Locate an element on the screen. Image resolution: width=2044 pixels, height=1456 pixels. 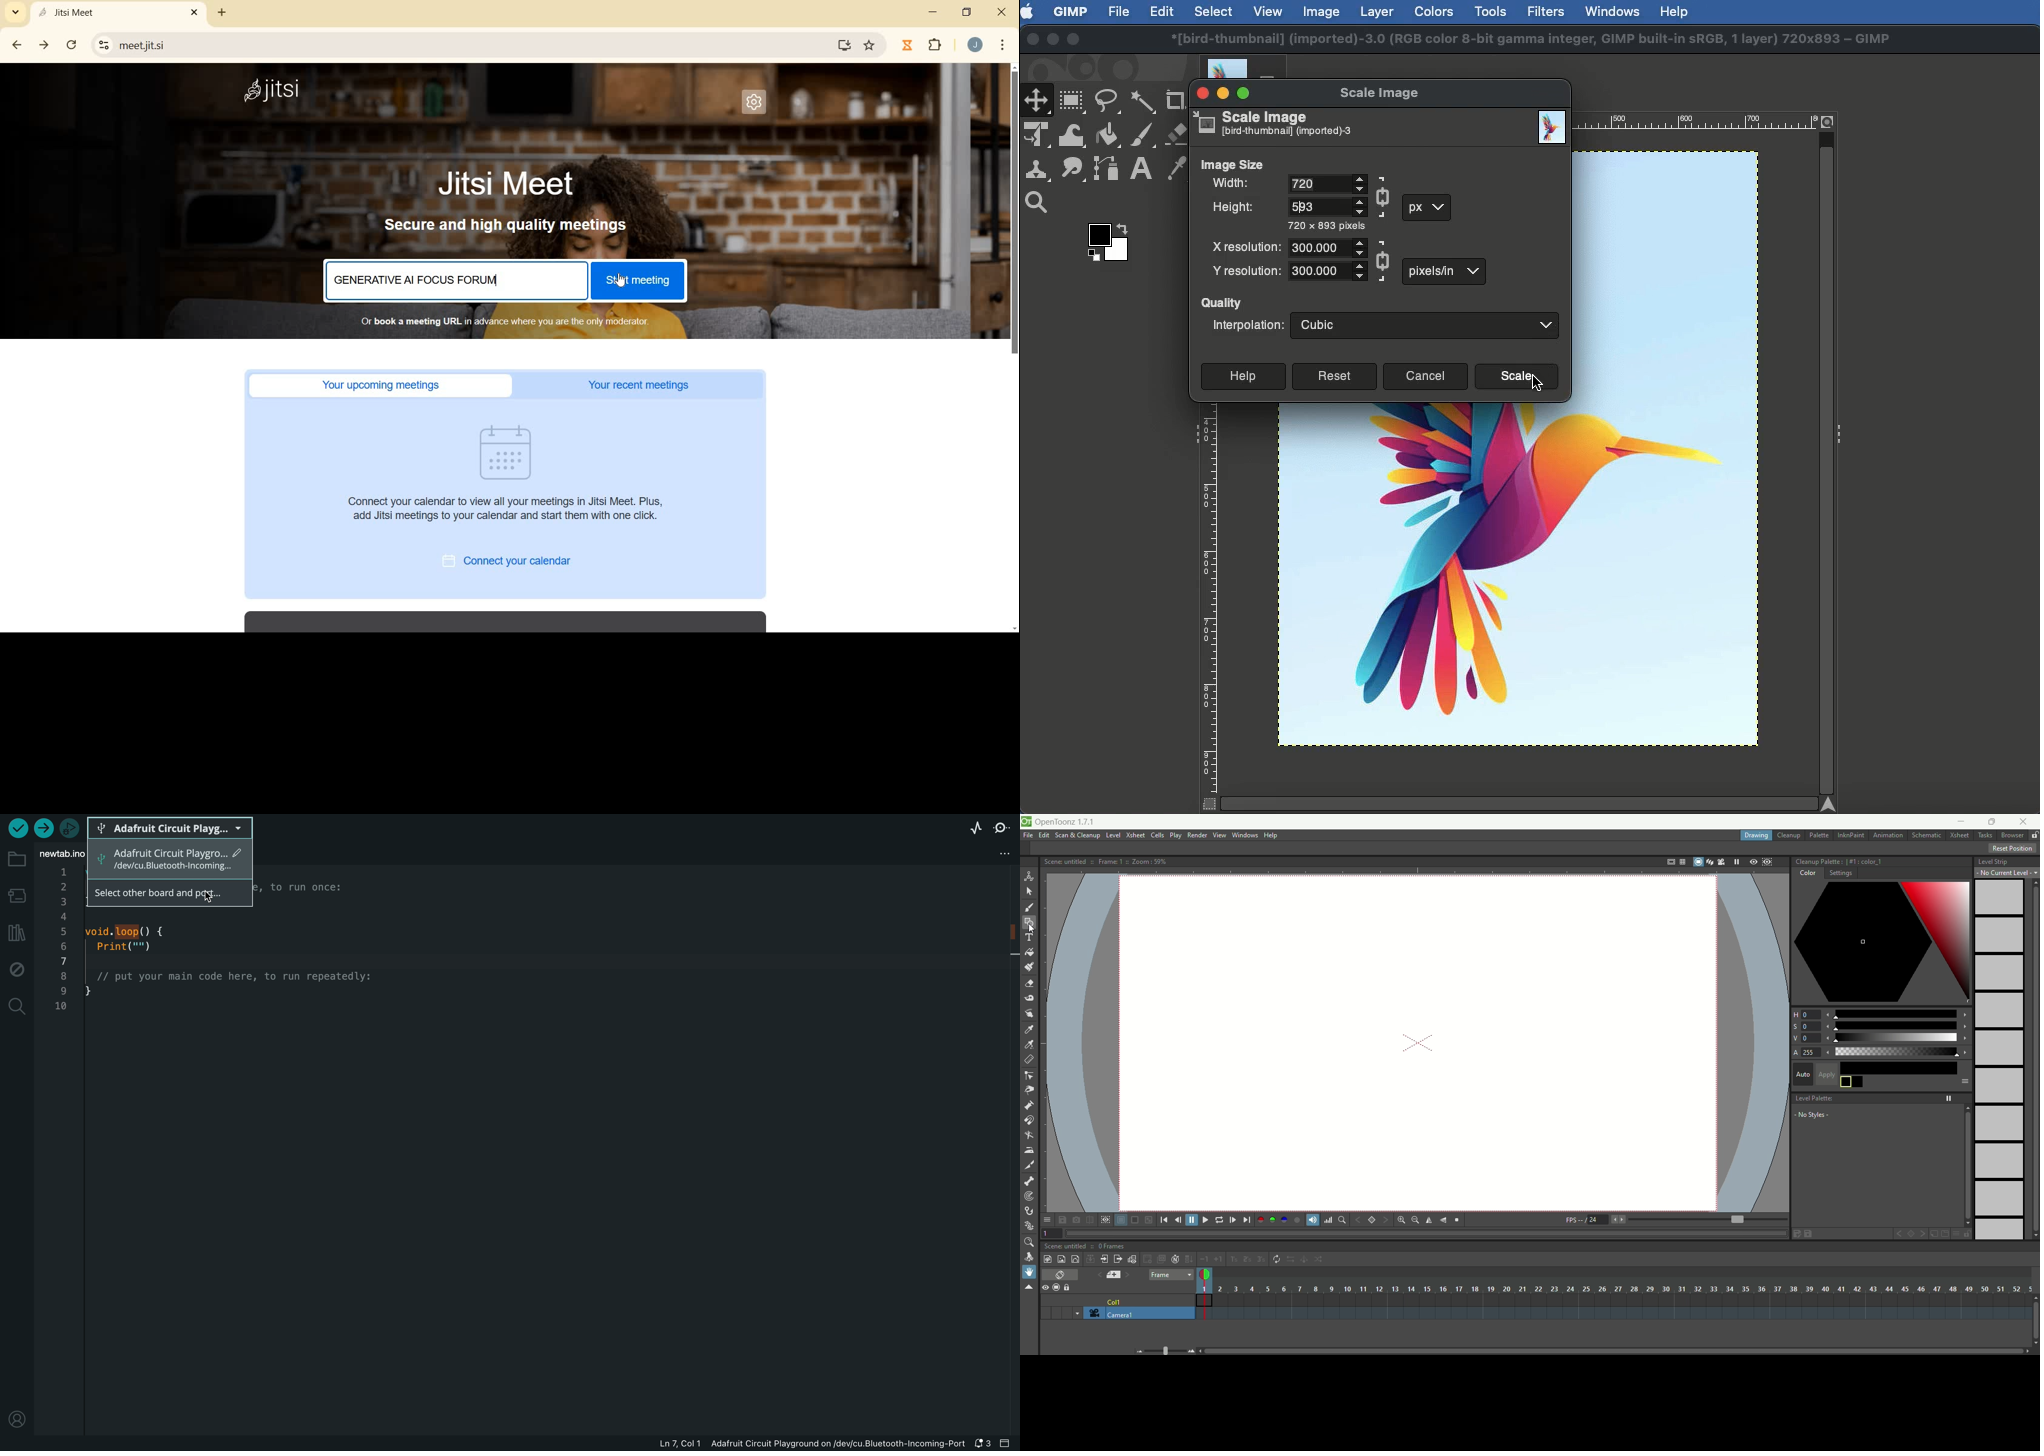
next key is located at coordinates (1386, 1221).